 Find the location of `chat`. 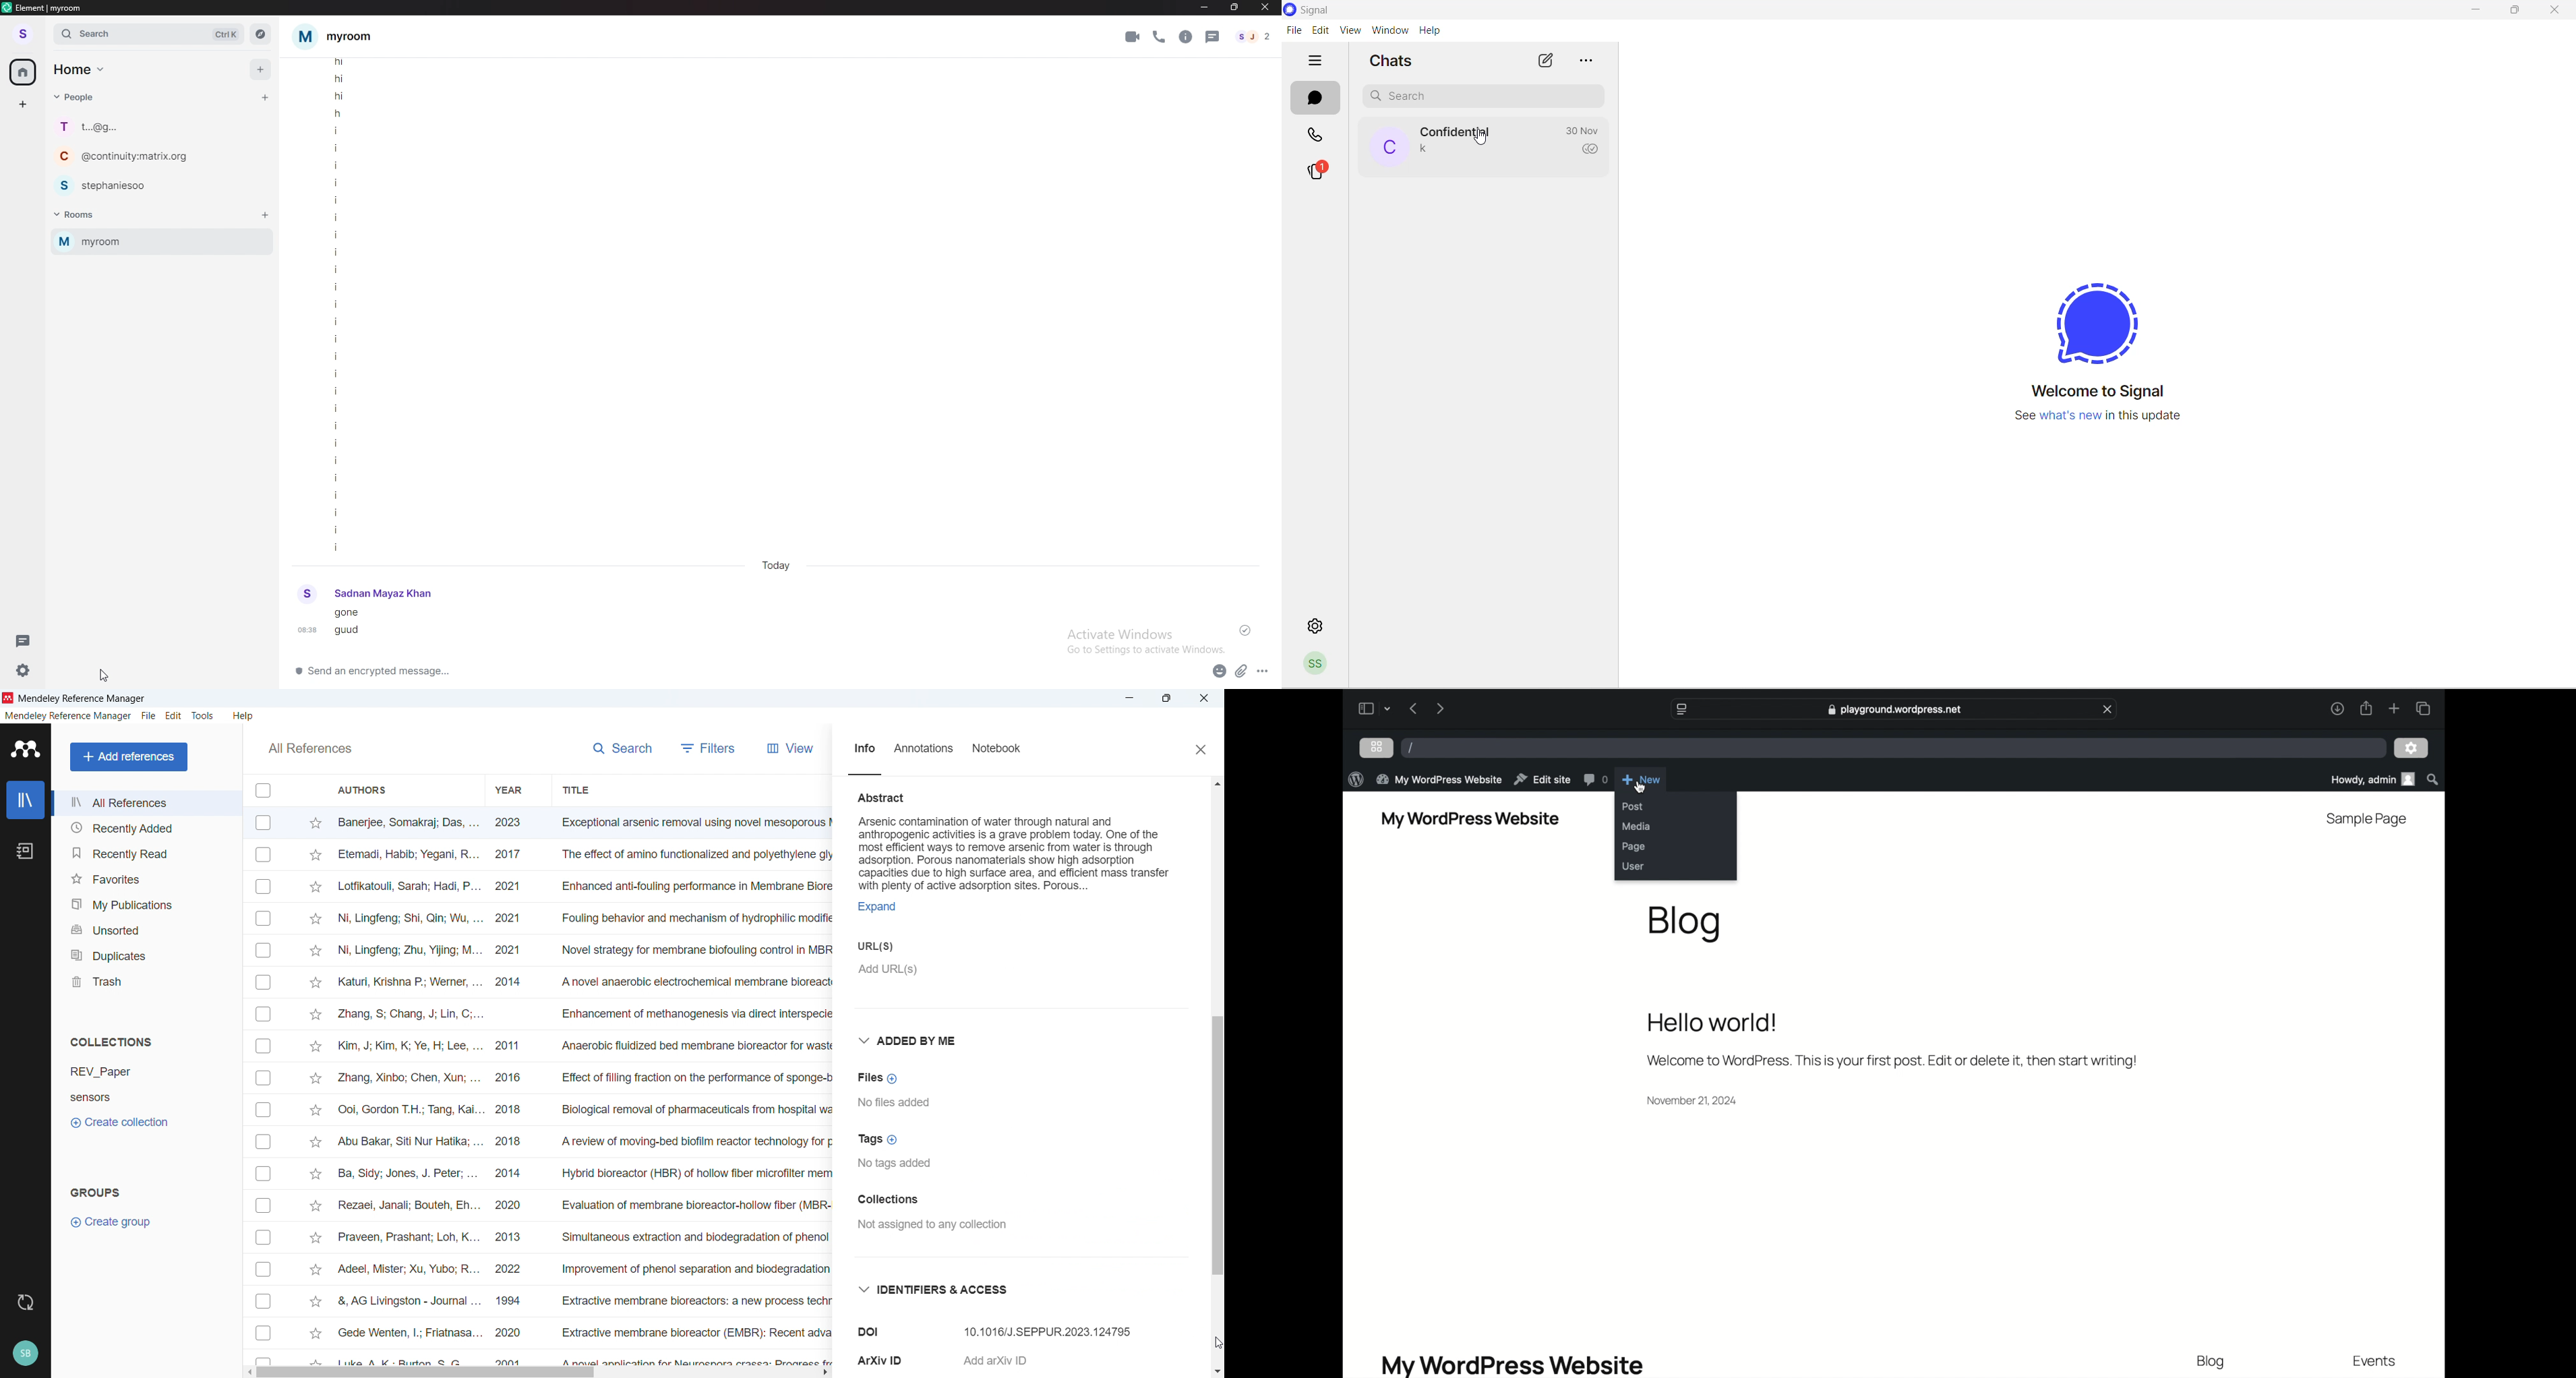

chat is located at coordinates (155, 184).